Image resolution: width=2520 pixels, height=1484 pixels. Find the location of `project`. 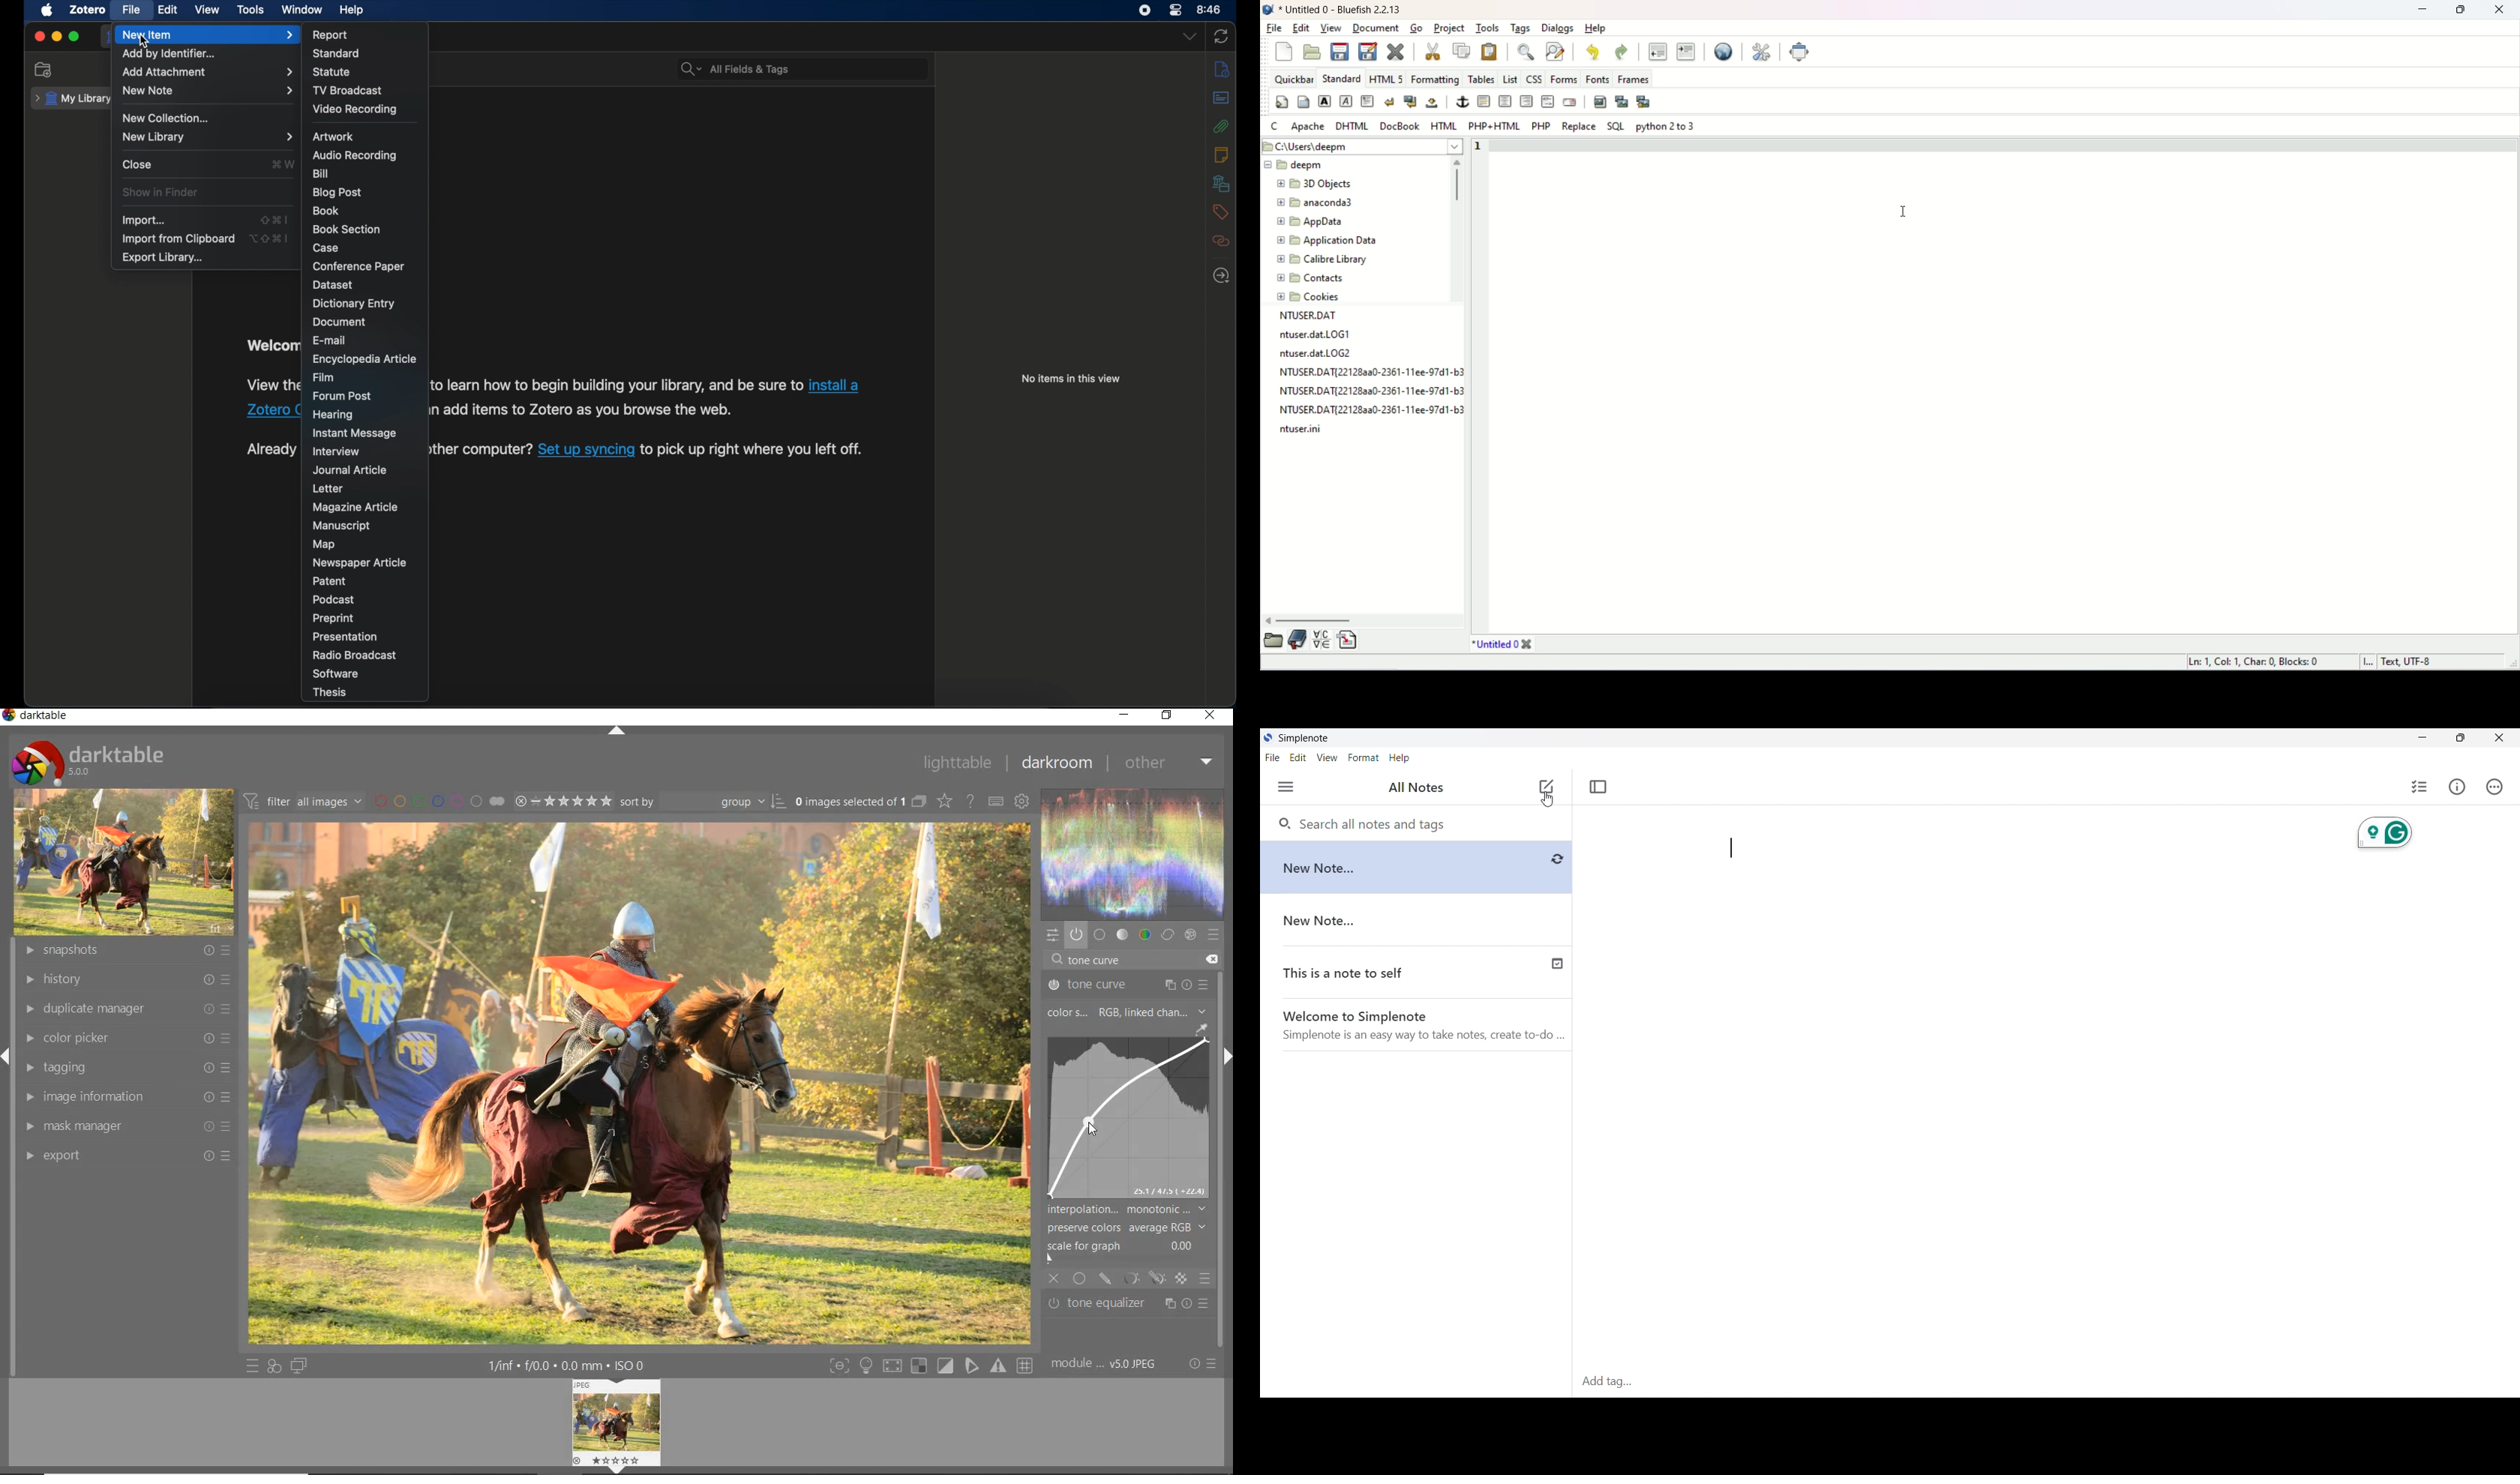

project is located at coordinates (1446, 28).